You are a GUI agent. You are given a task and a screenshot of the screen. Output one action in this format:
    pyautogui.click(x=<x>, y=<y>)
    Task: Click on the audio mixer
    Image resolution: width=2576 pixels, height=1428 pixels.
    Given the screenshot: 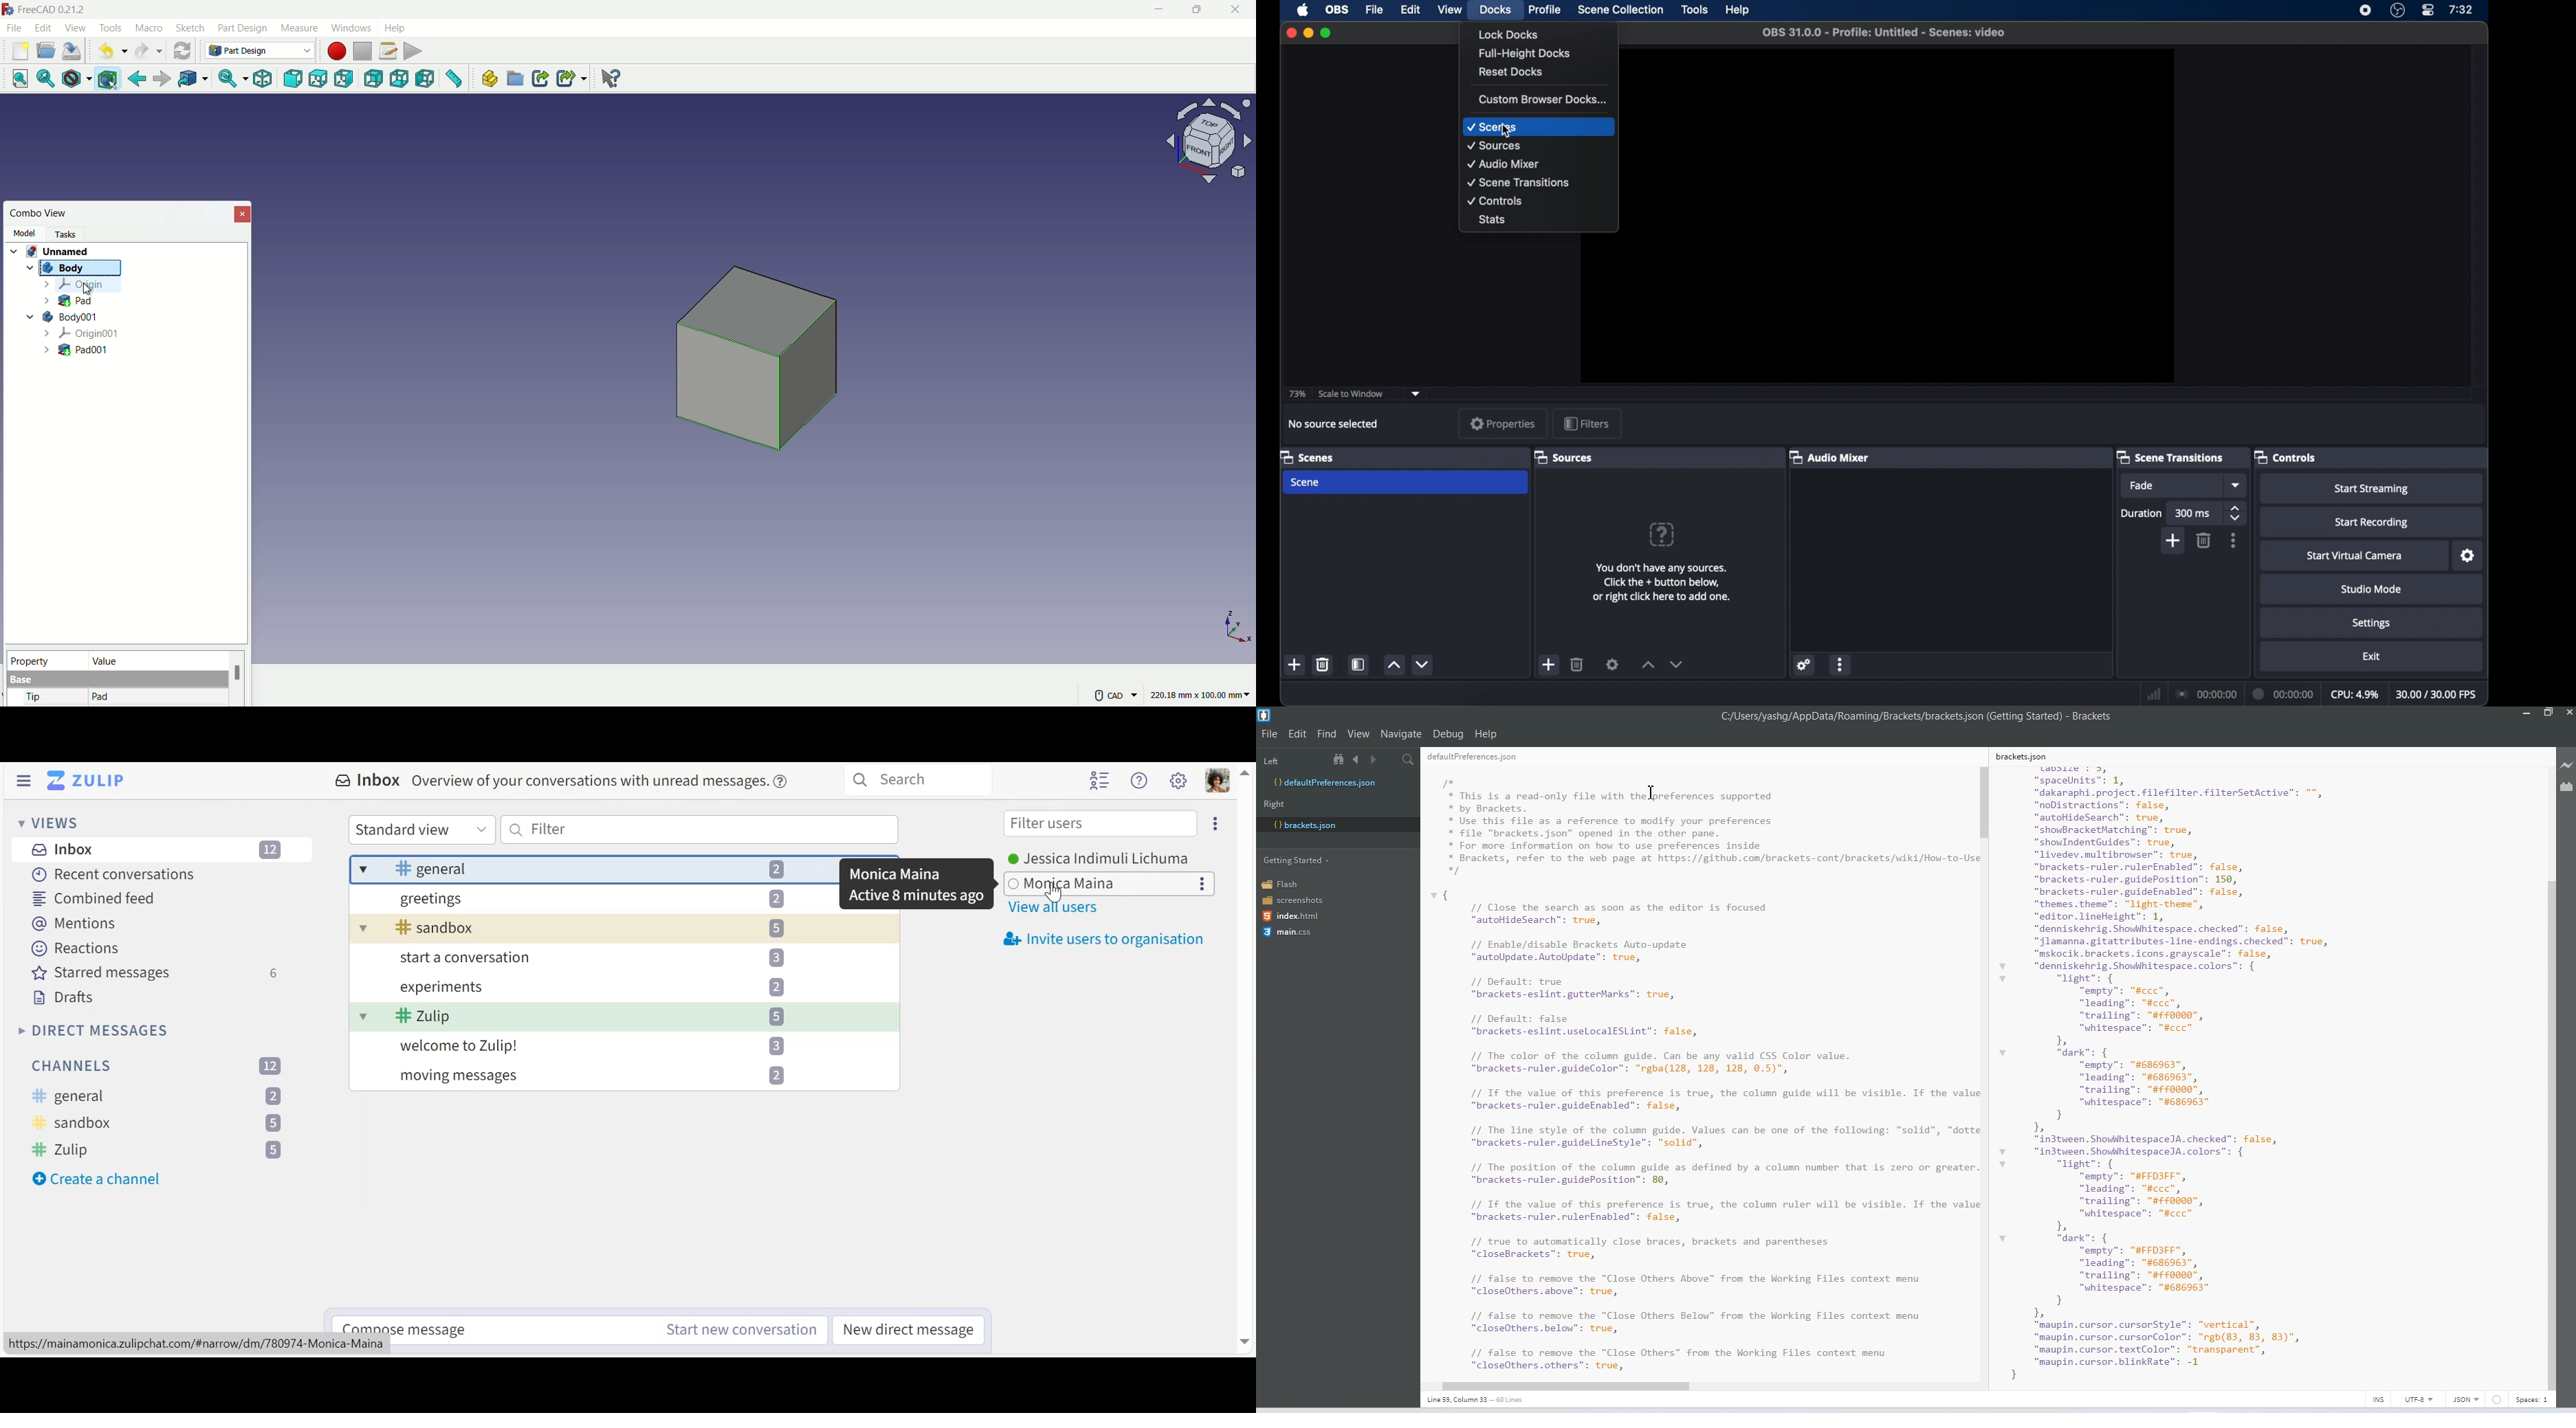 What is the action you would take?
    pyautogui.click(x=1503, y=164)
    